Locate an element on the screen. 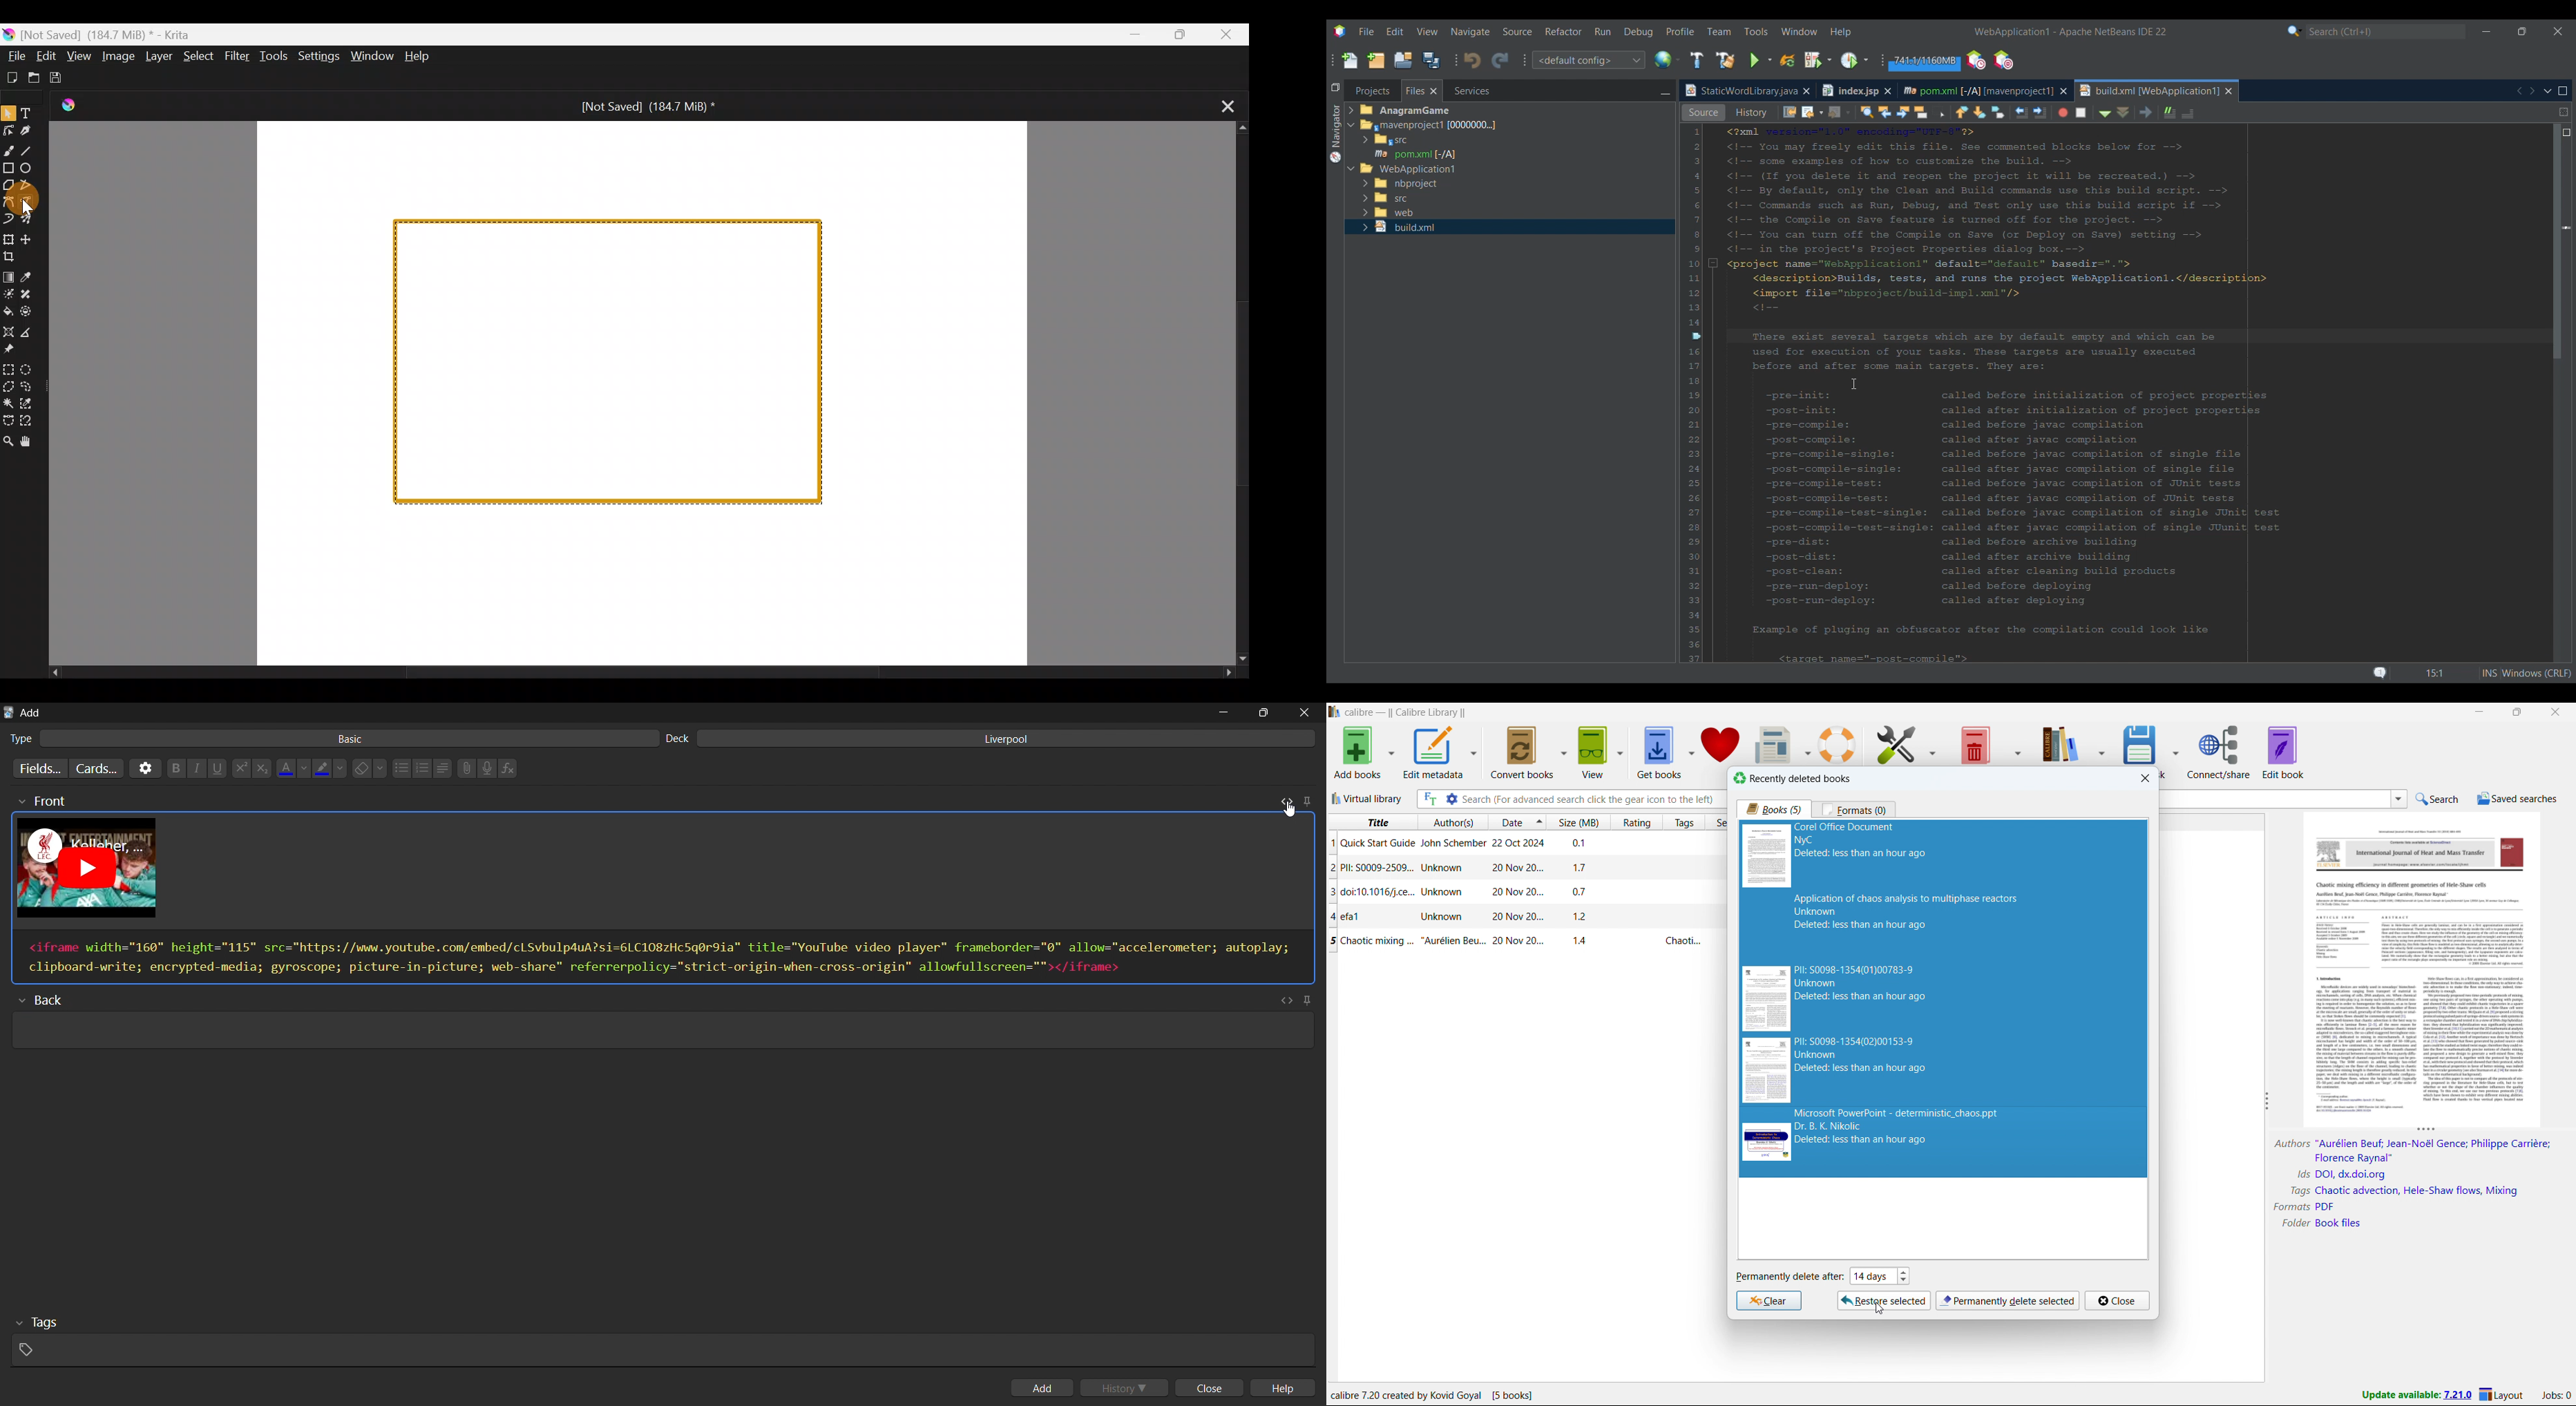 This screenshot has height=1428, width=2576. html editor is located at coordinates (665, 958).